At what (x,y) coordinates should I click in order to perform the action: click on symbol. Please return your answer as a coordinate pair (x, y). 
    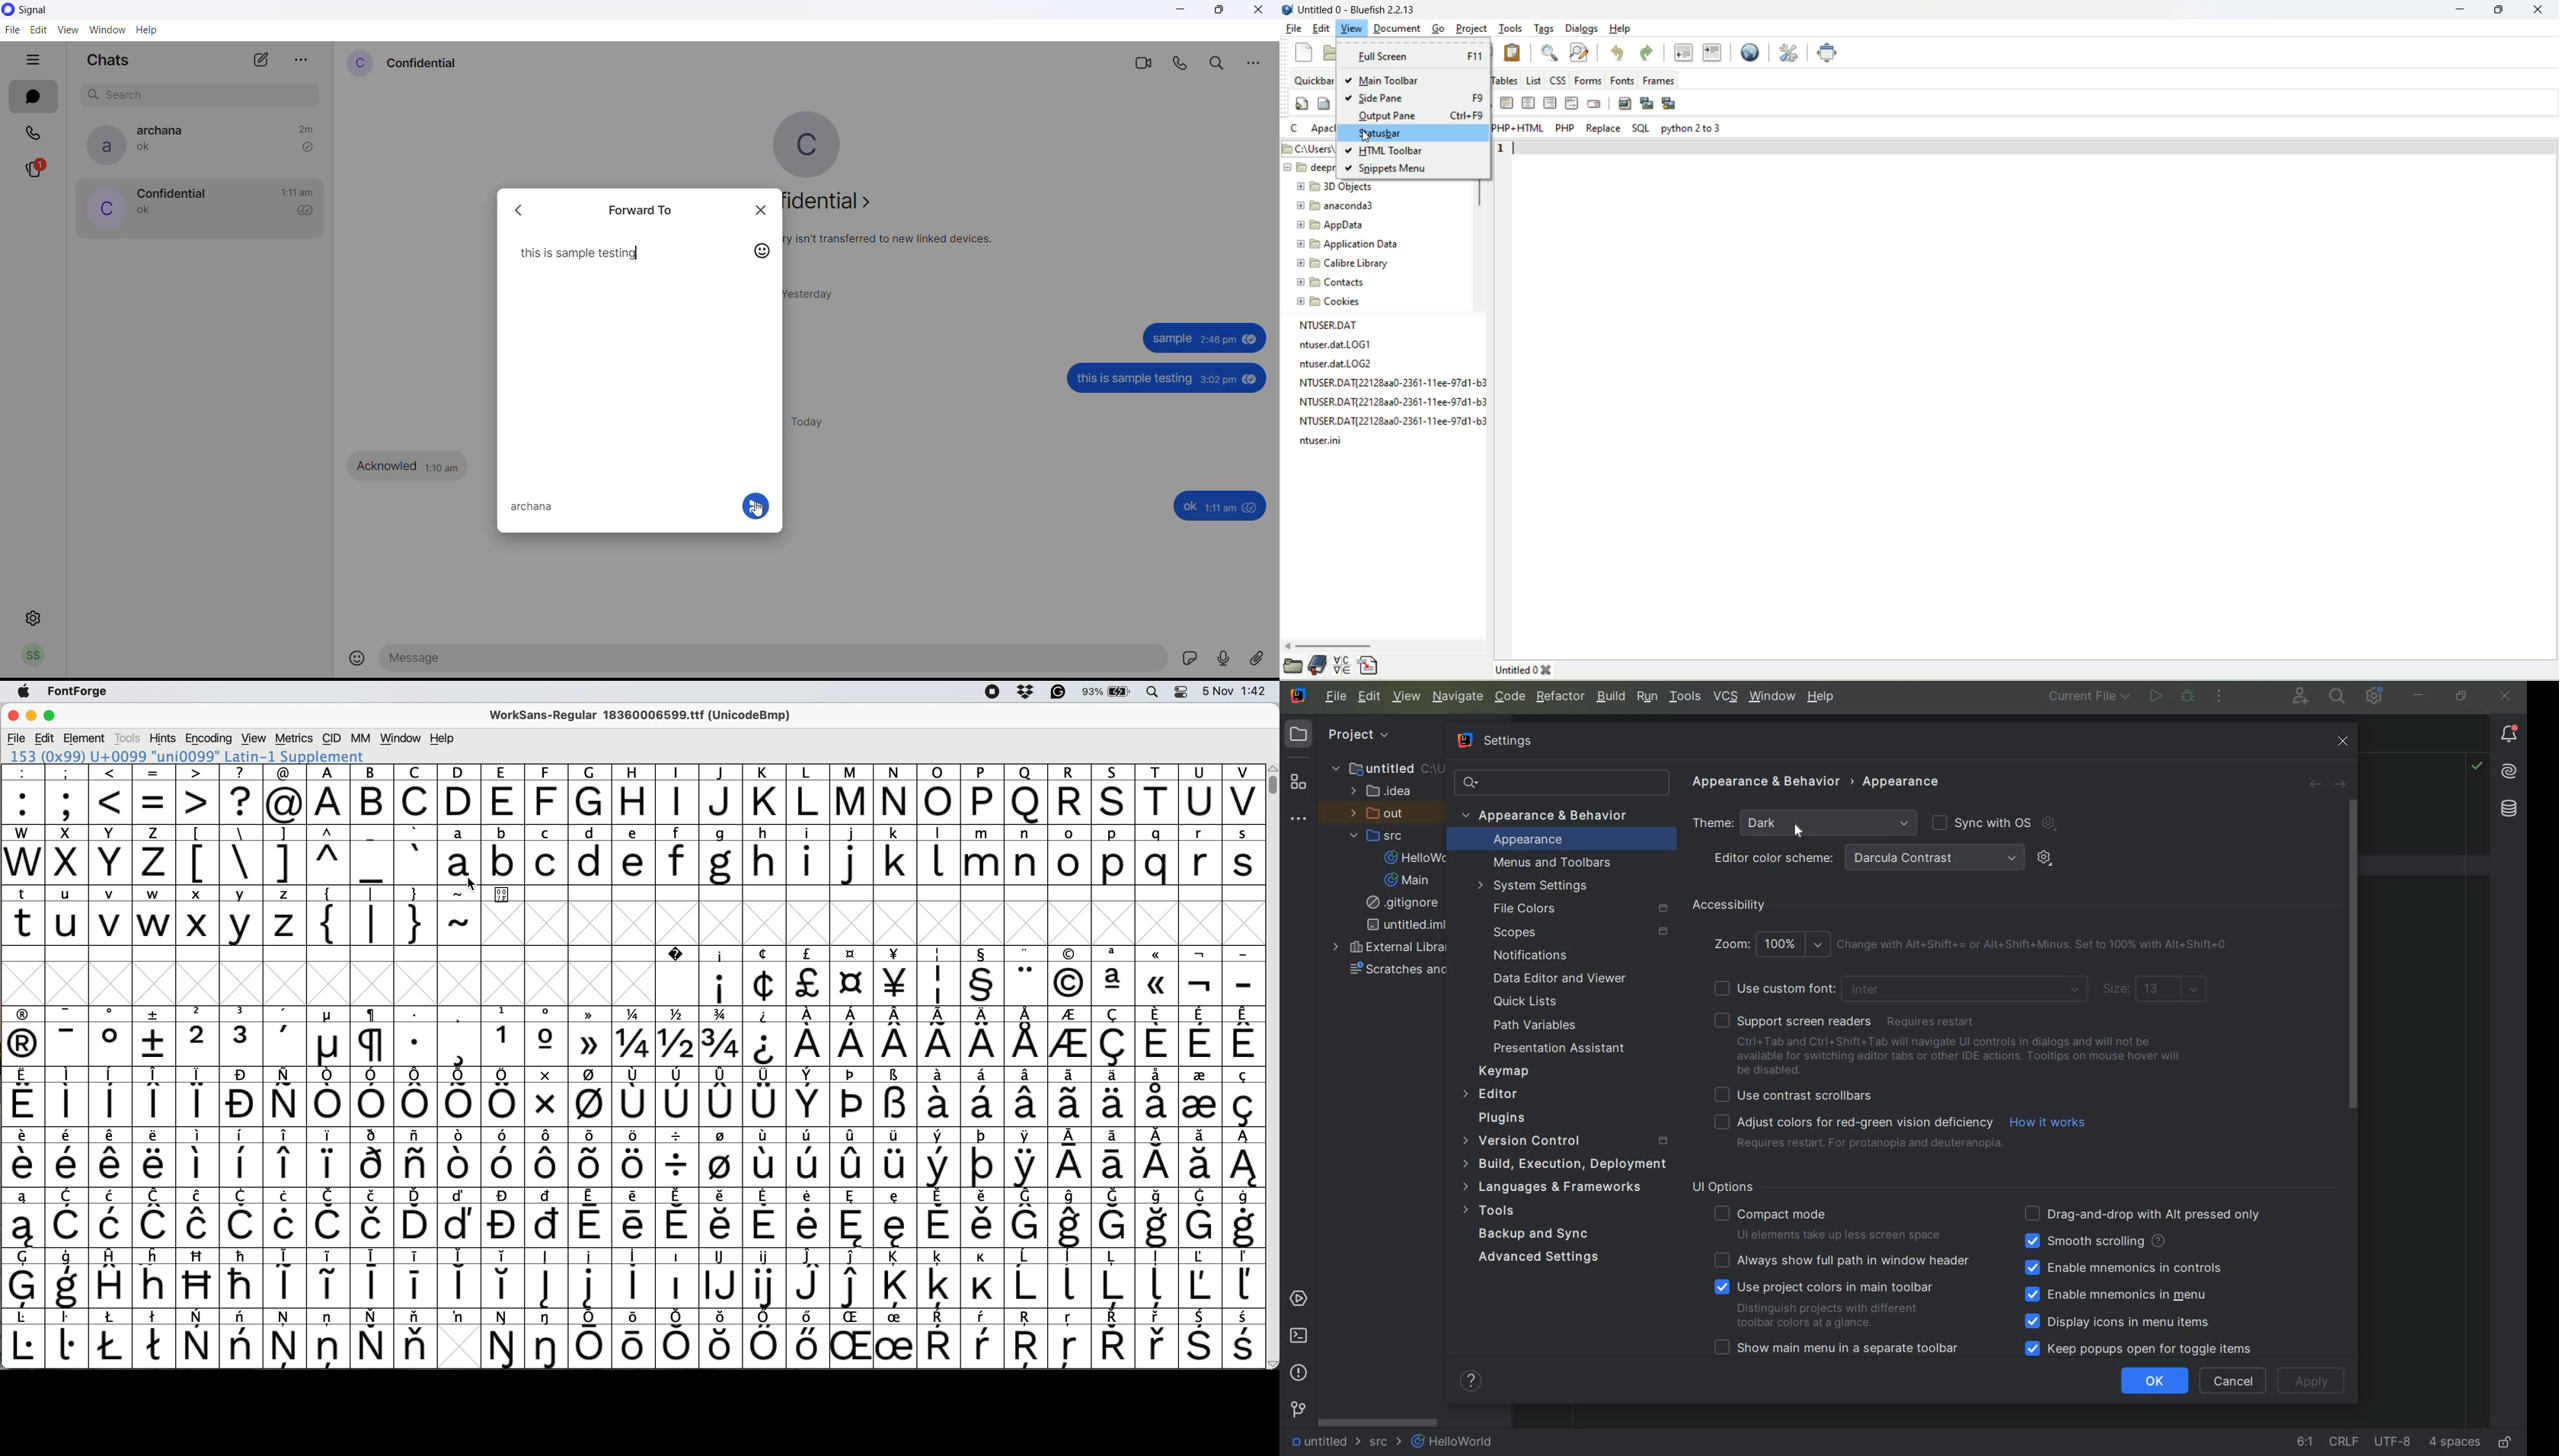
    Looking at the image, I should click on (503, 1097).